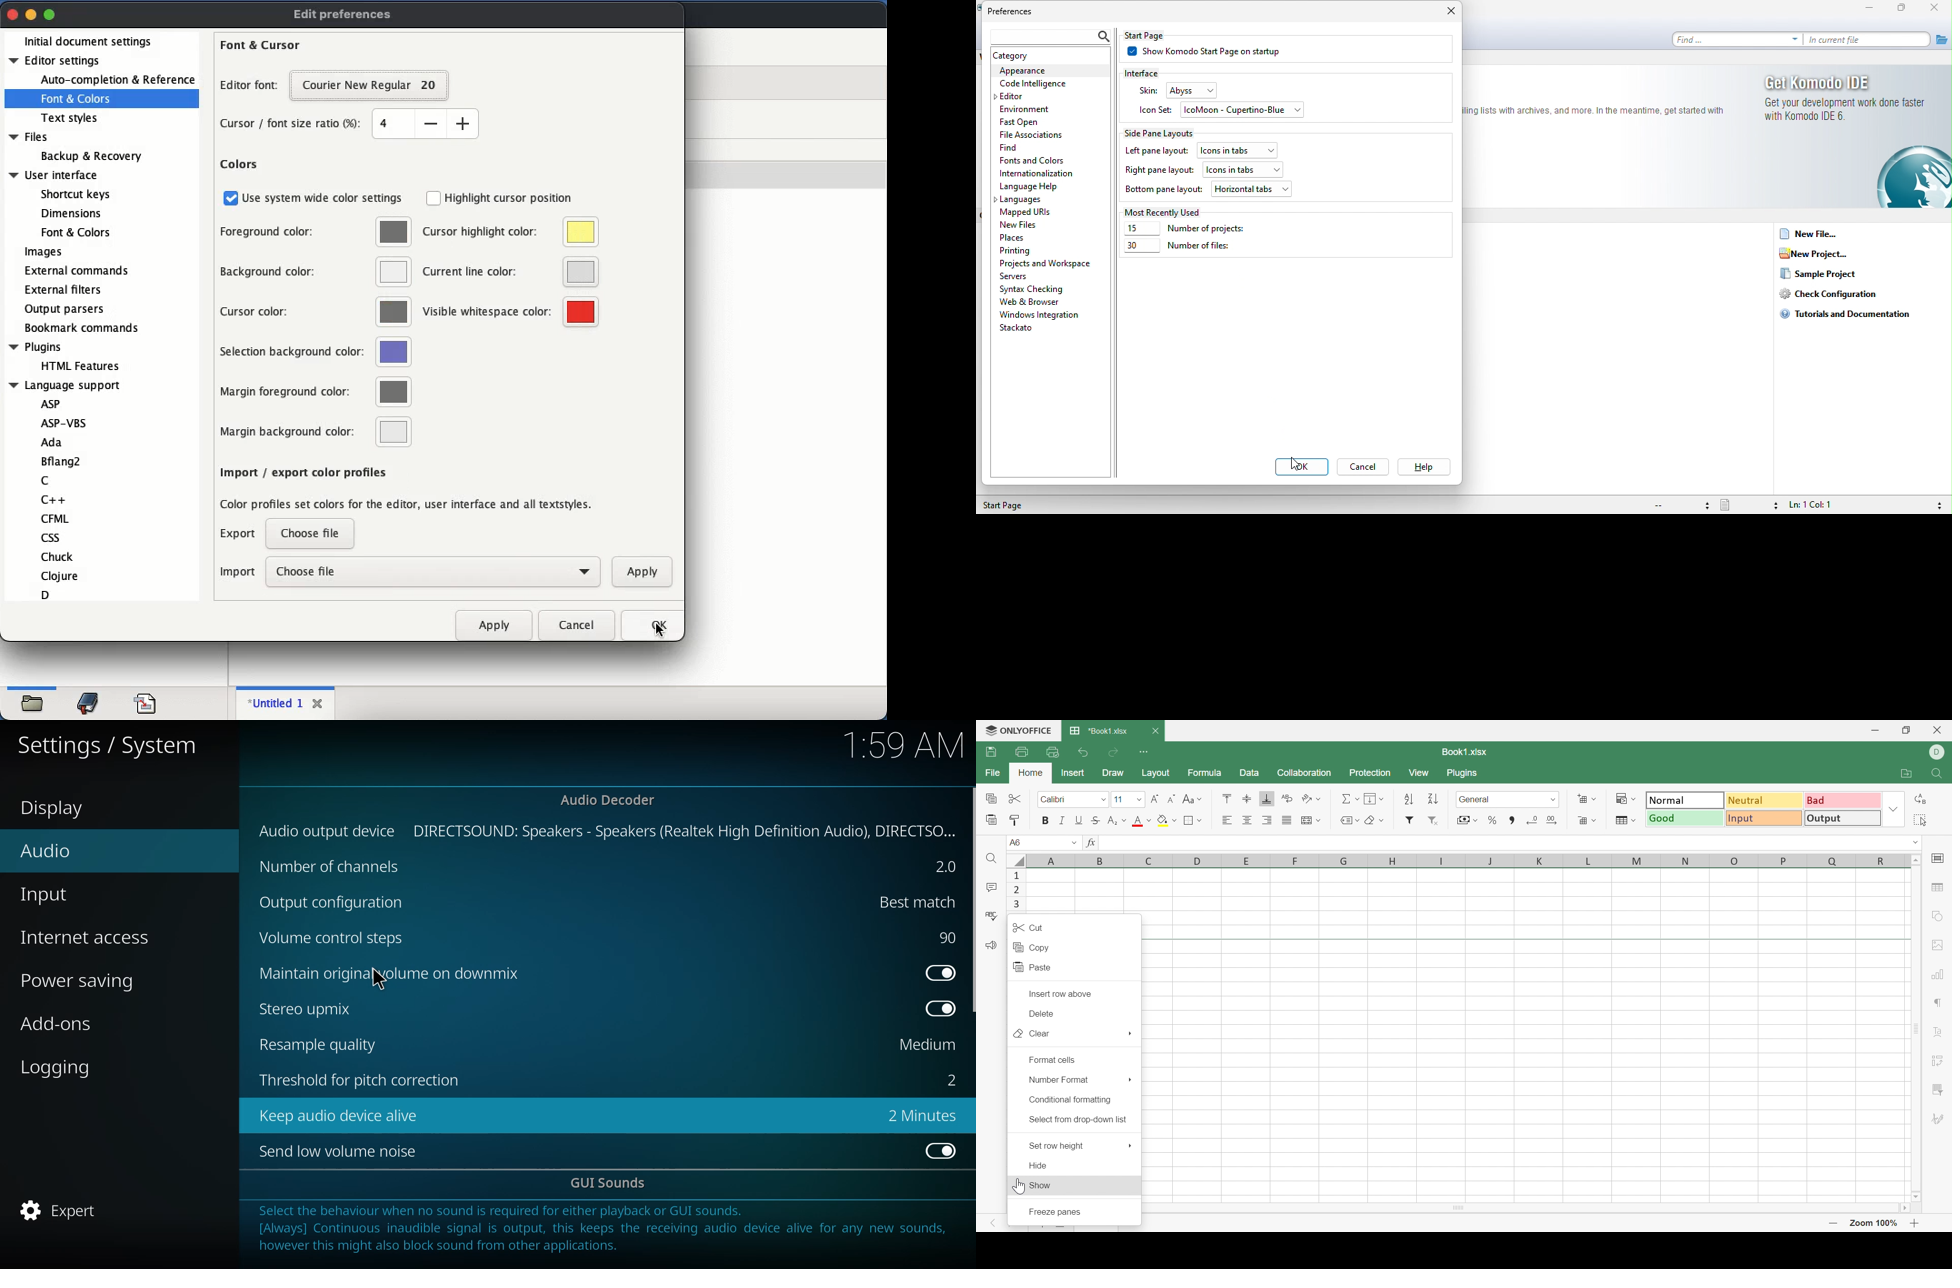 This screenshot has height=1288, width=1960. Describe the element at coordinates (1169, 822) in the screenshot. I see `Fill color` at that location.